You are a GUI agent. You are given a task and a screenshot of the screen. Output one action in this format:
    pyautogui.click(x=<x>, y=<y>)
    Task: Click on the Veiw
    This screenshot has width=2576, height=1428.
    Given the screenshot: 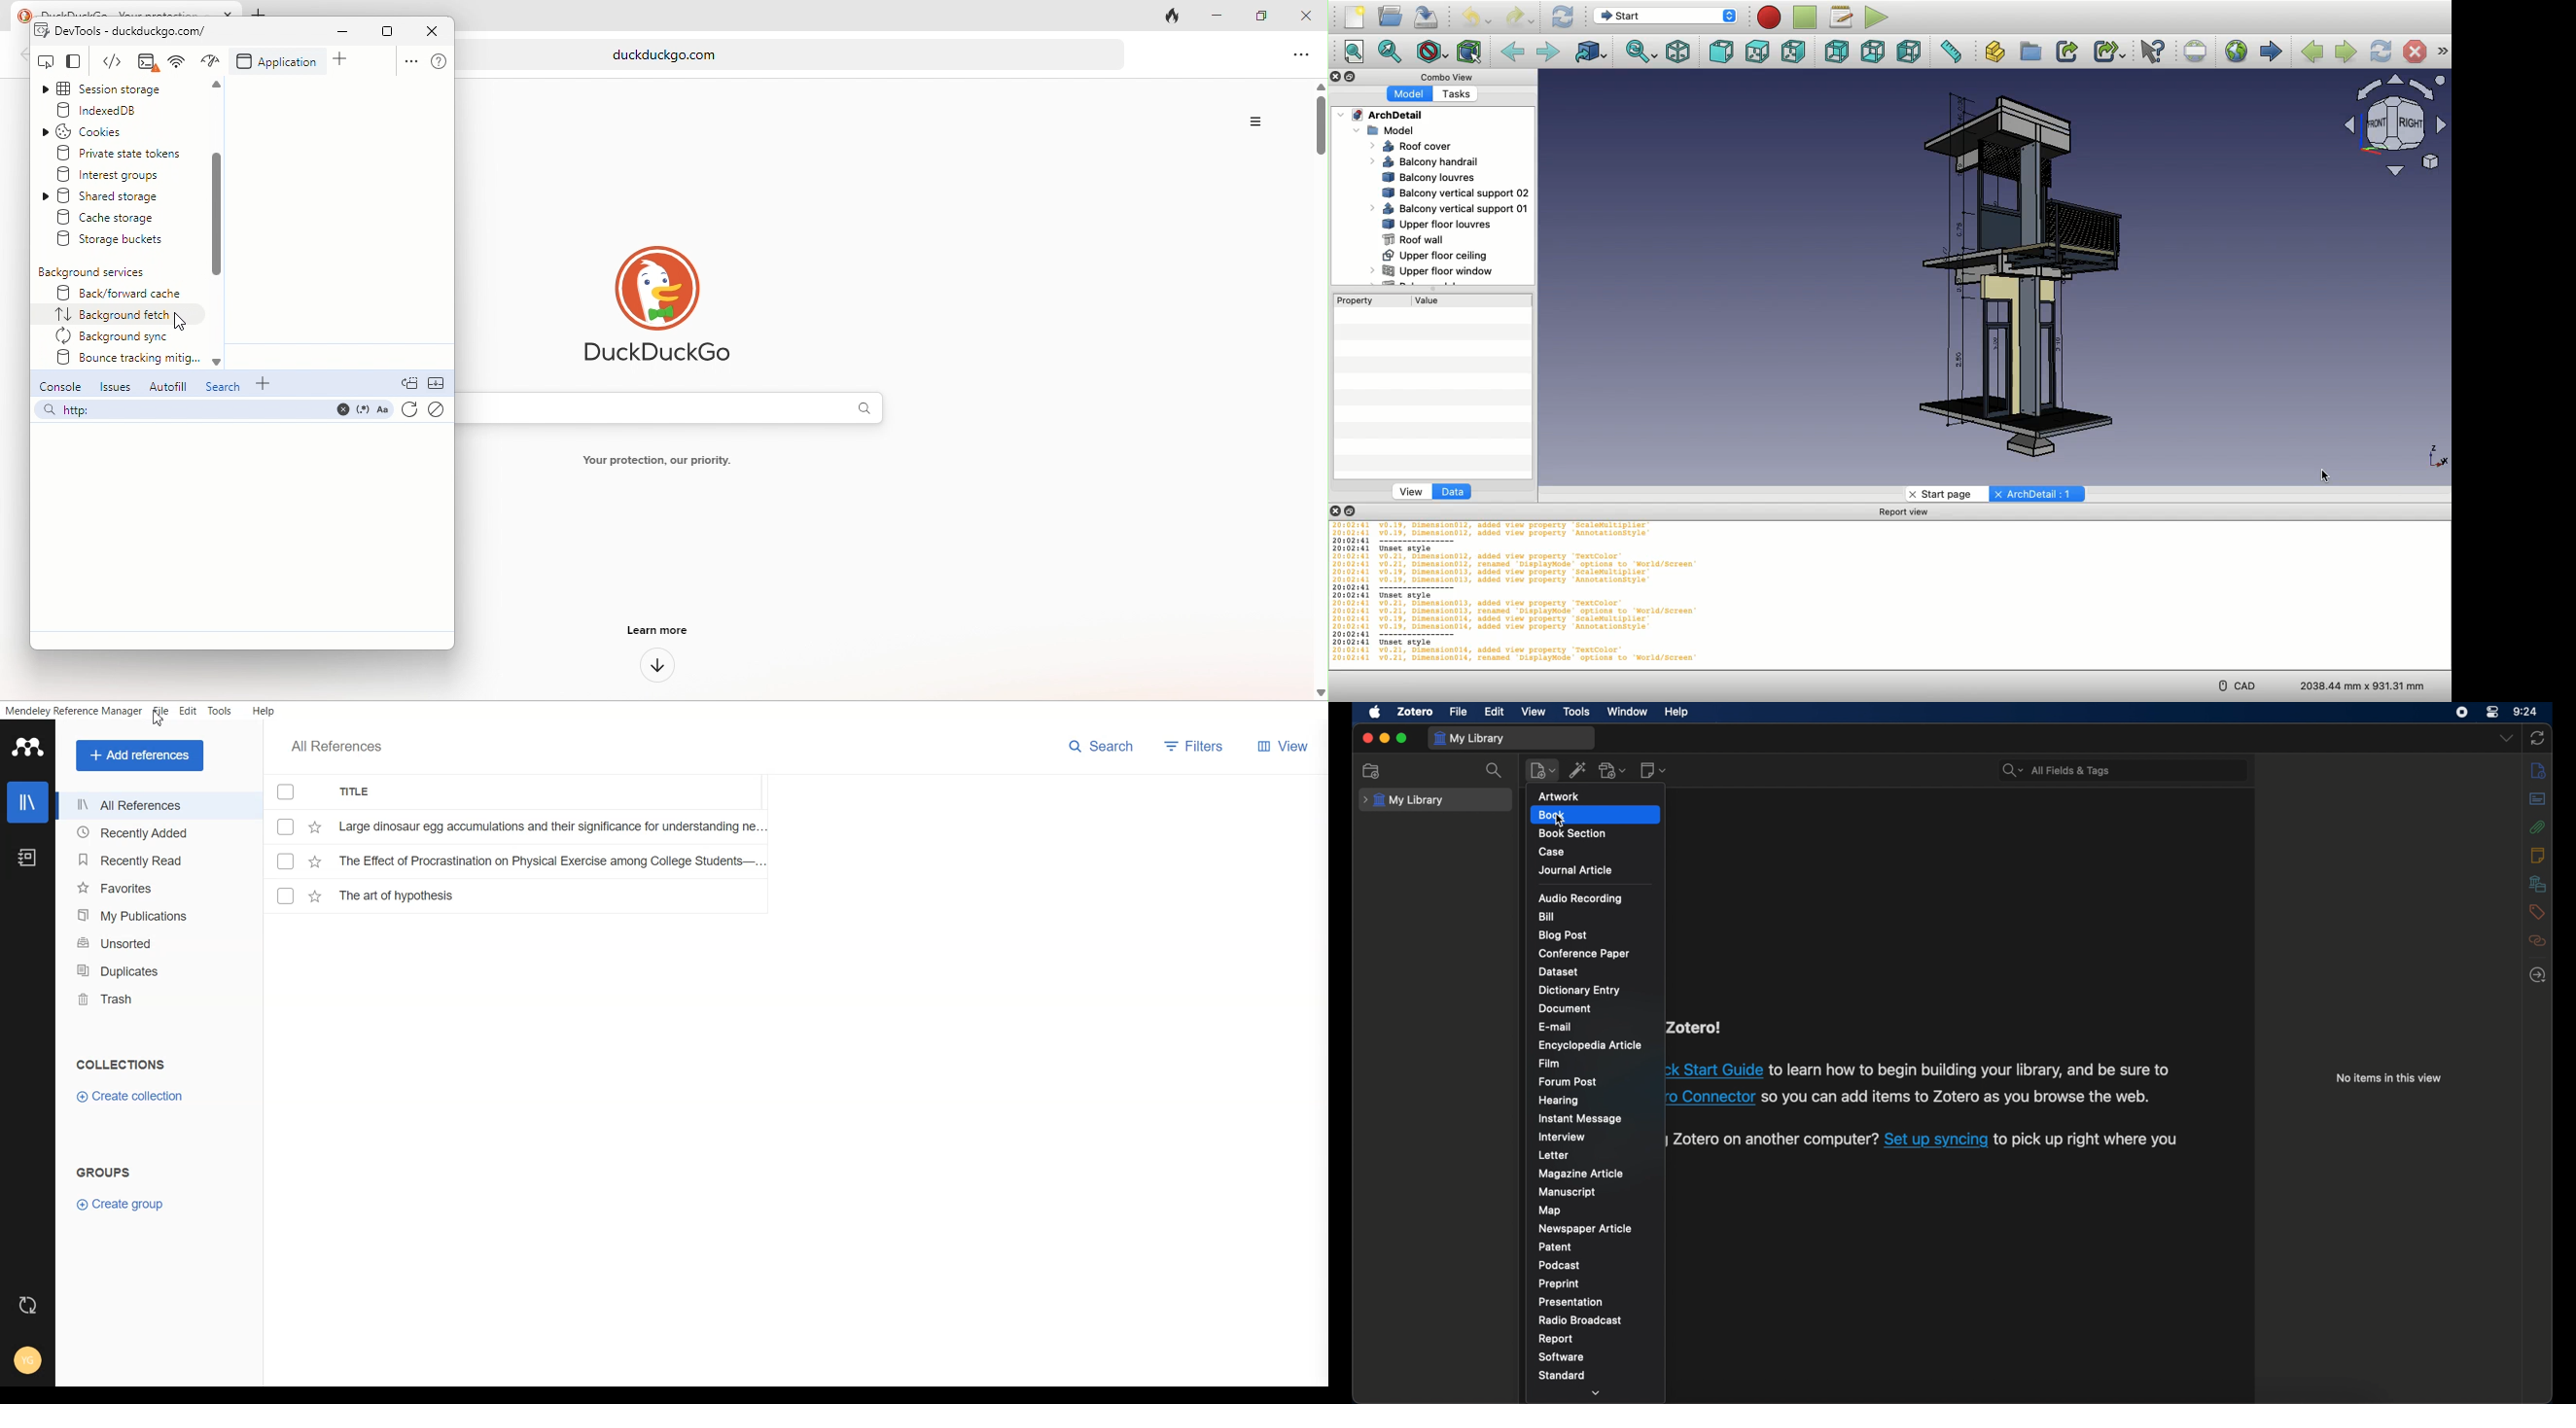 What is the action you would take?
    pyautogui.click(x=1282, y=746)
    